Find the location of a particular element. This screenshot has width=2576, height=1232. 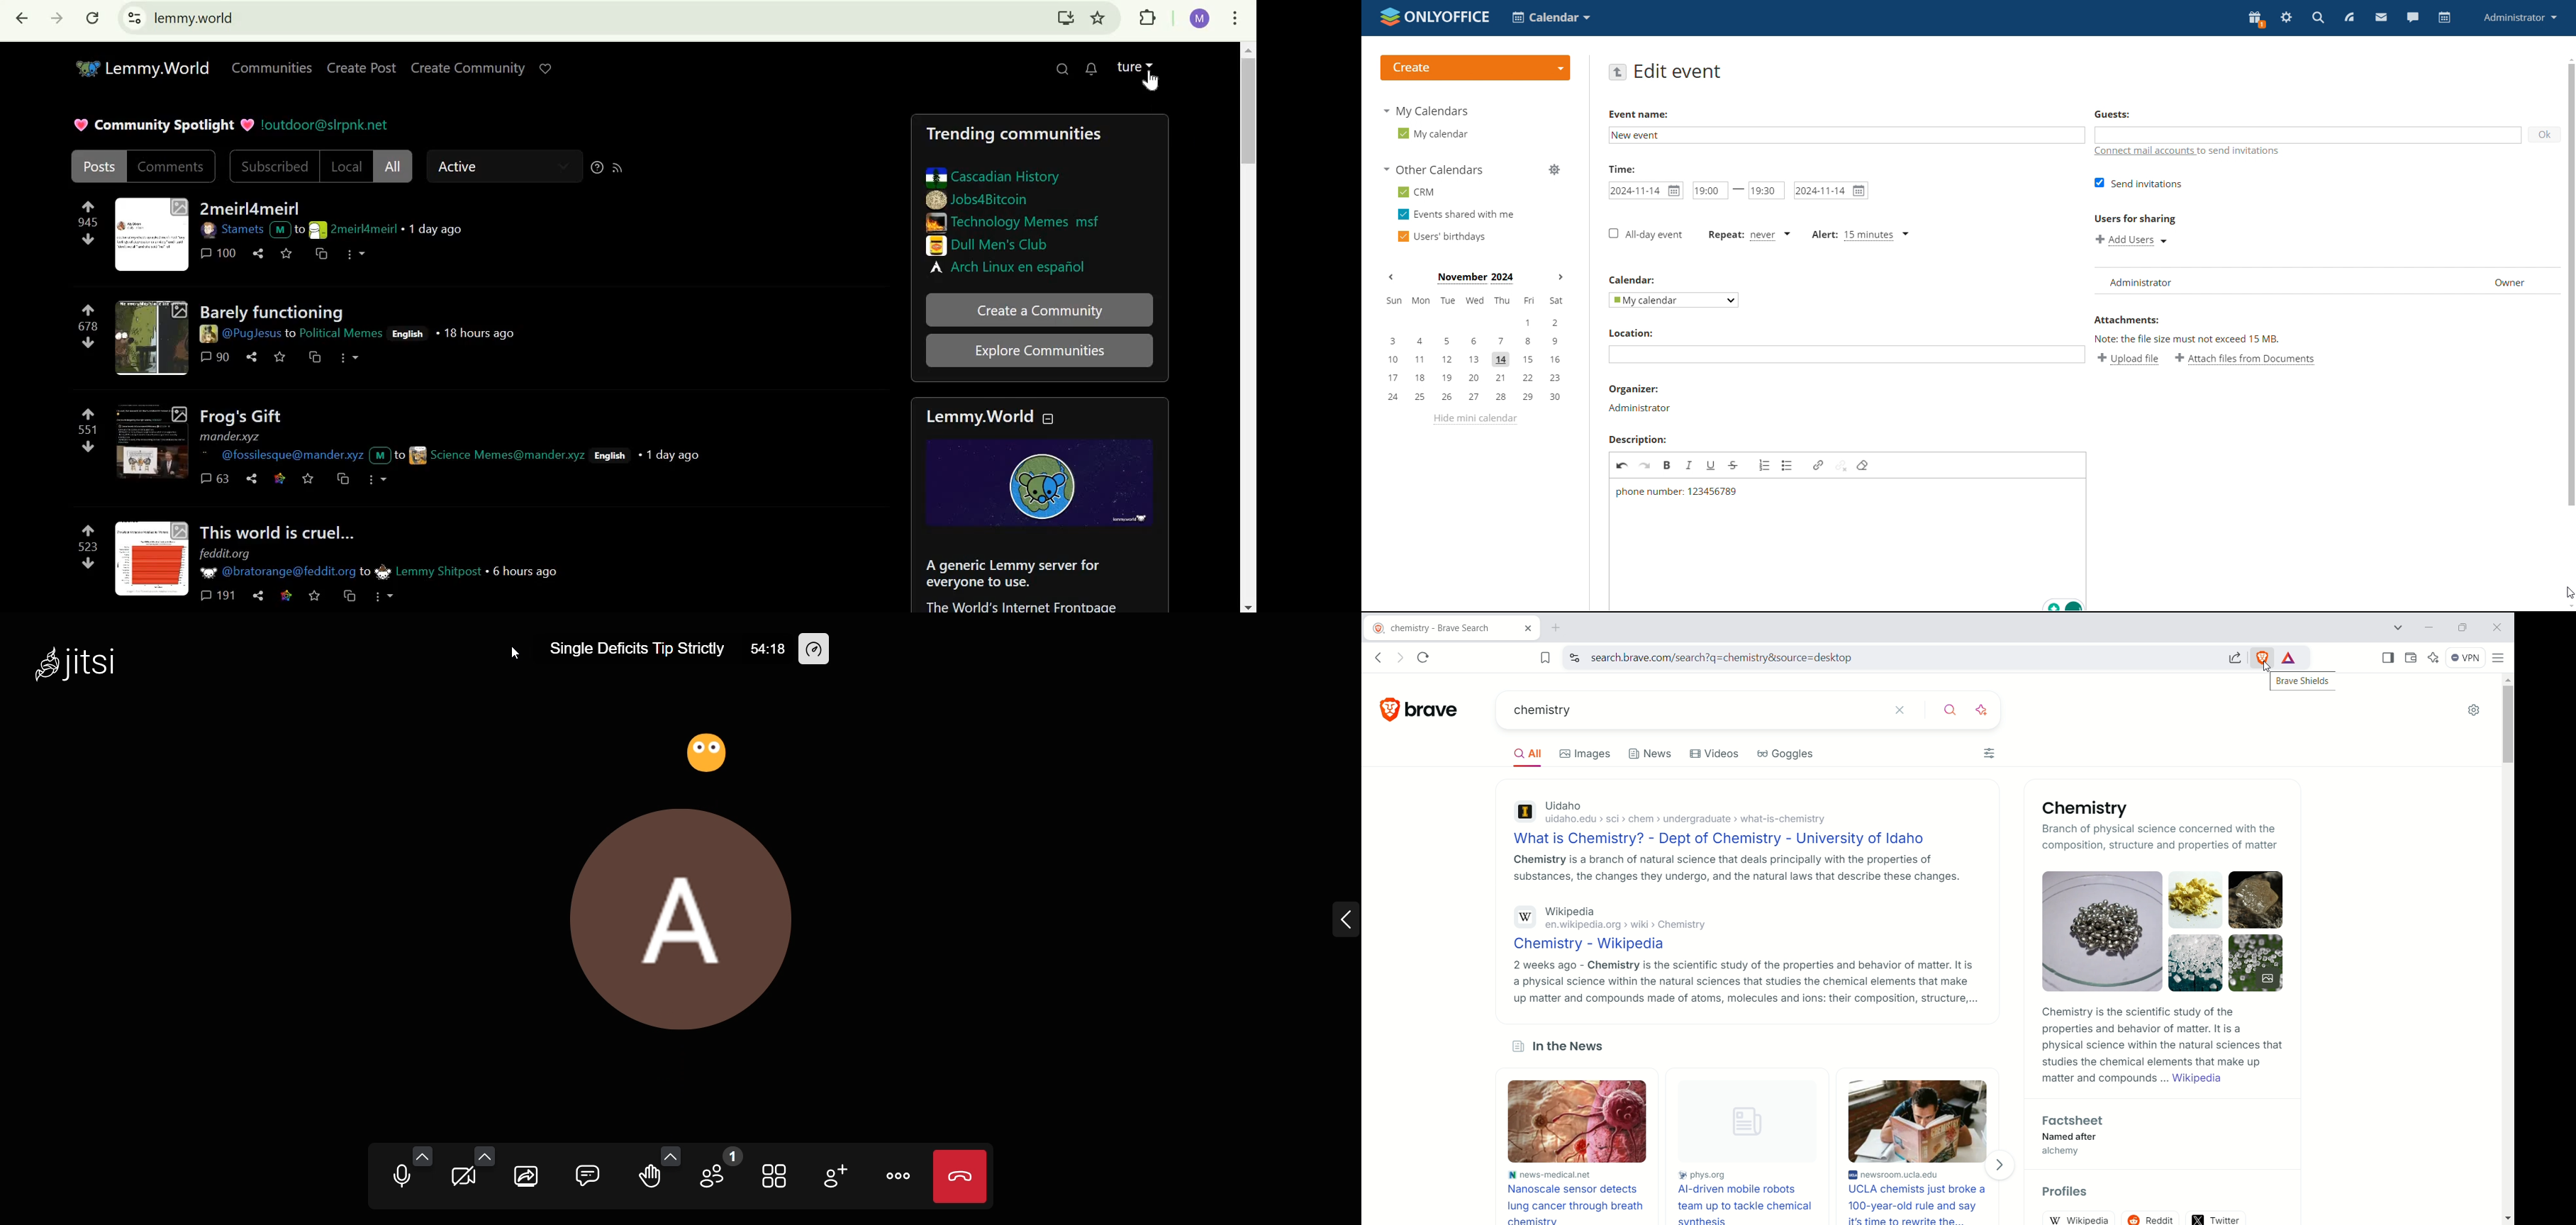

add users is located at coordinates (2132, 240).